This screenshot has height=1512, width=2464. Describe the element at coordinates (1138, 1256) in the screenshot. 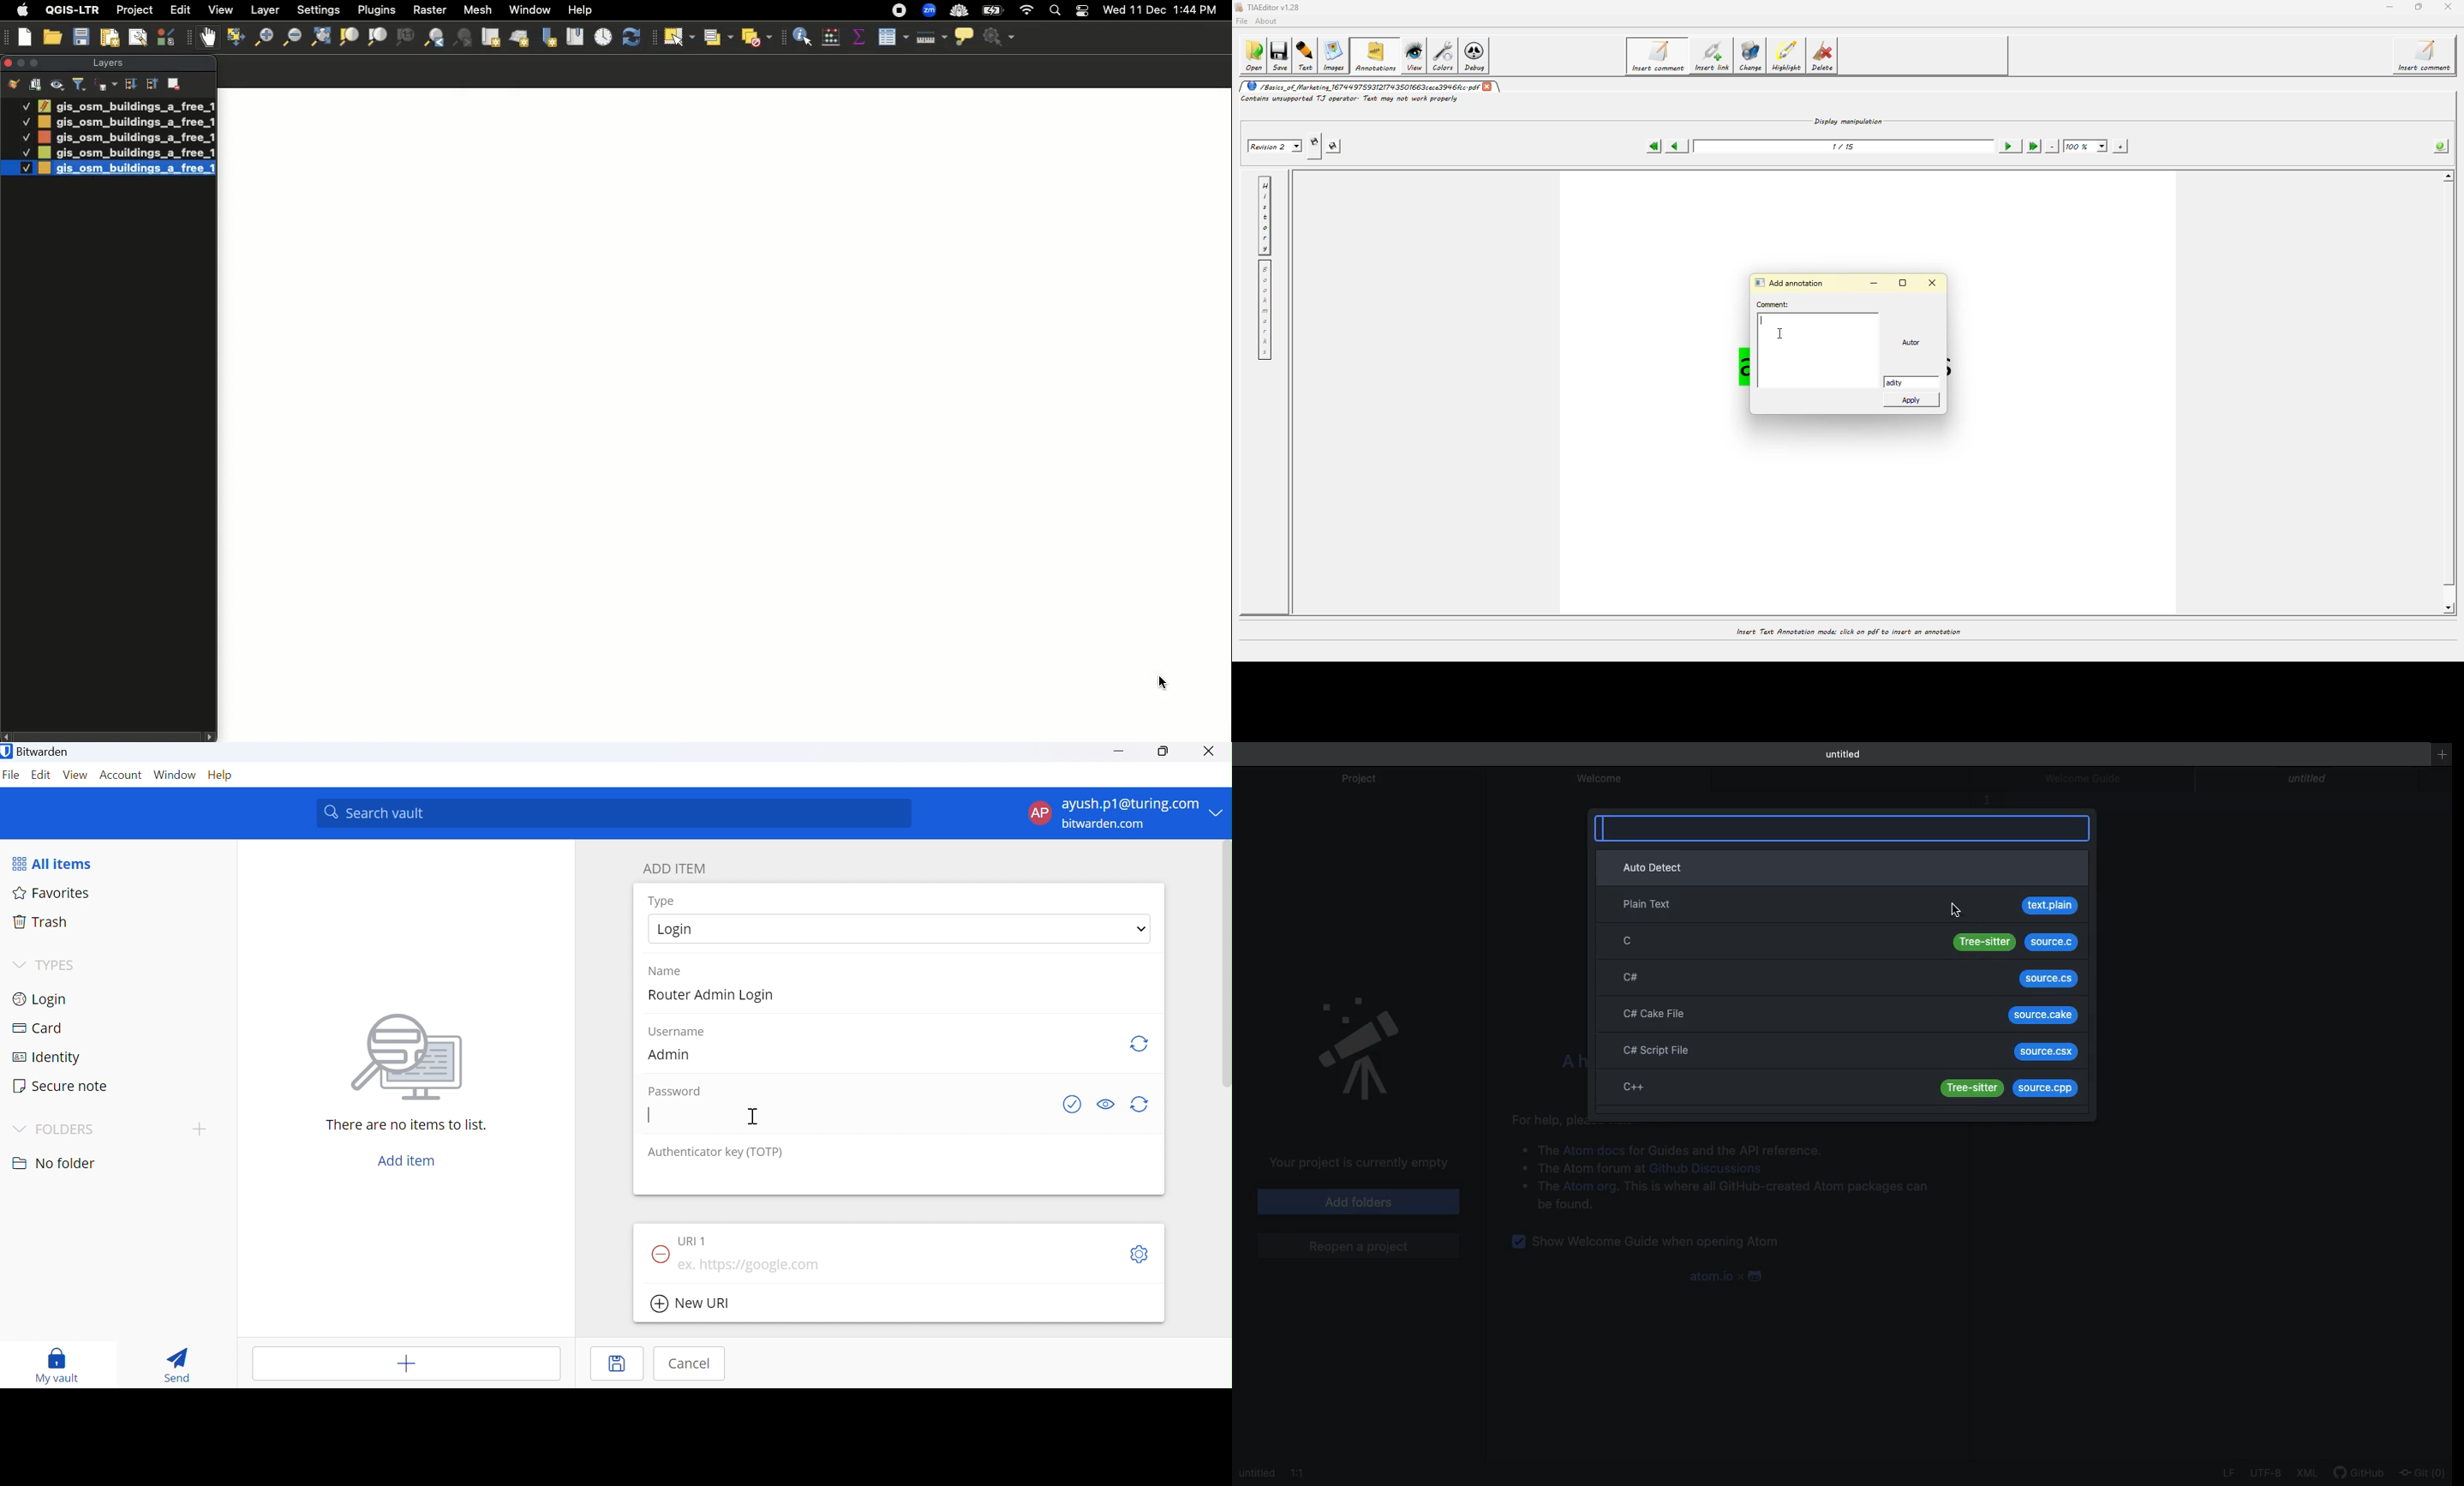

I see `S` at that location.